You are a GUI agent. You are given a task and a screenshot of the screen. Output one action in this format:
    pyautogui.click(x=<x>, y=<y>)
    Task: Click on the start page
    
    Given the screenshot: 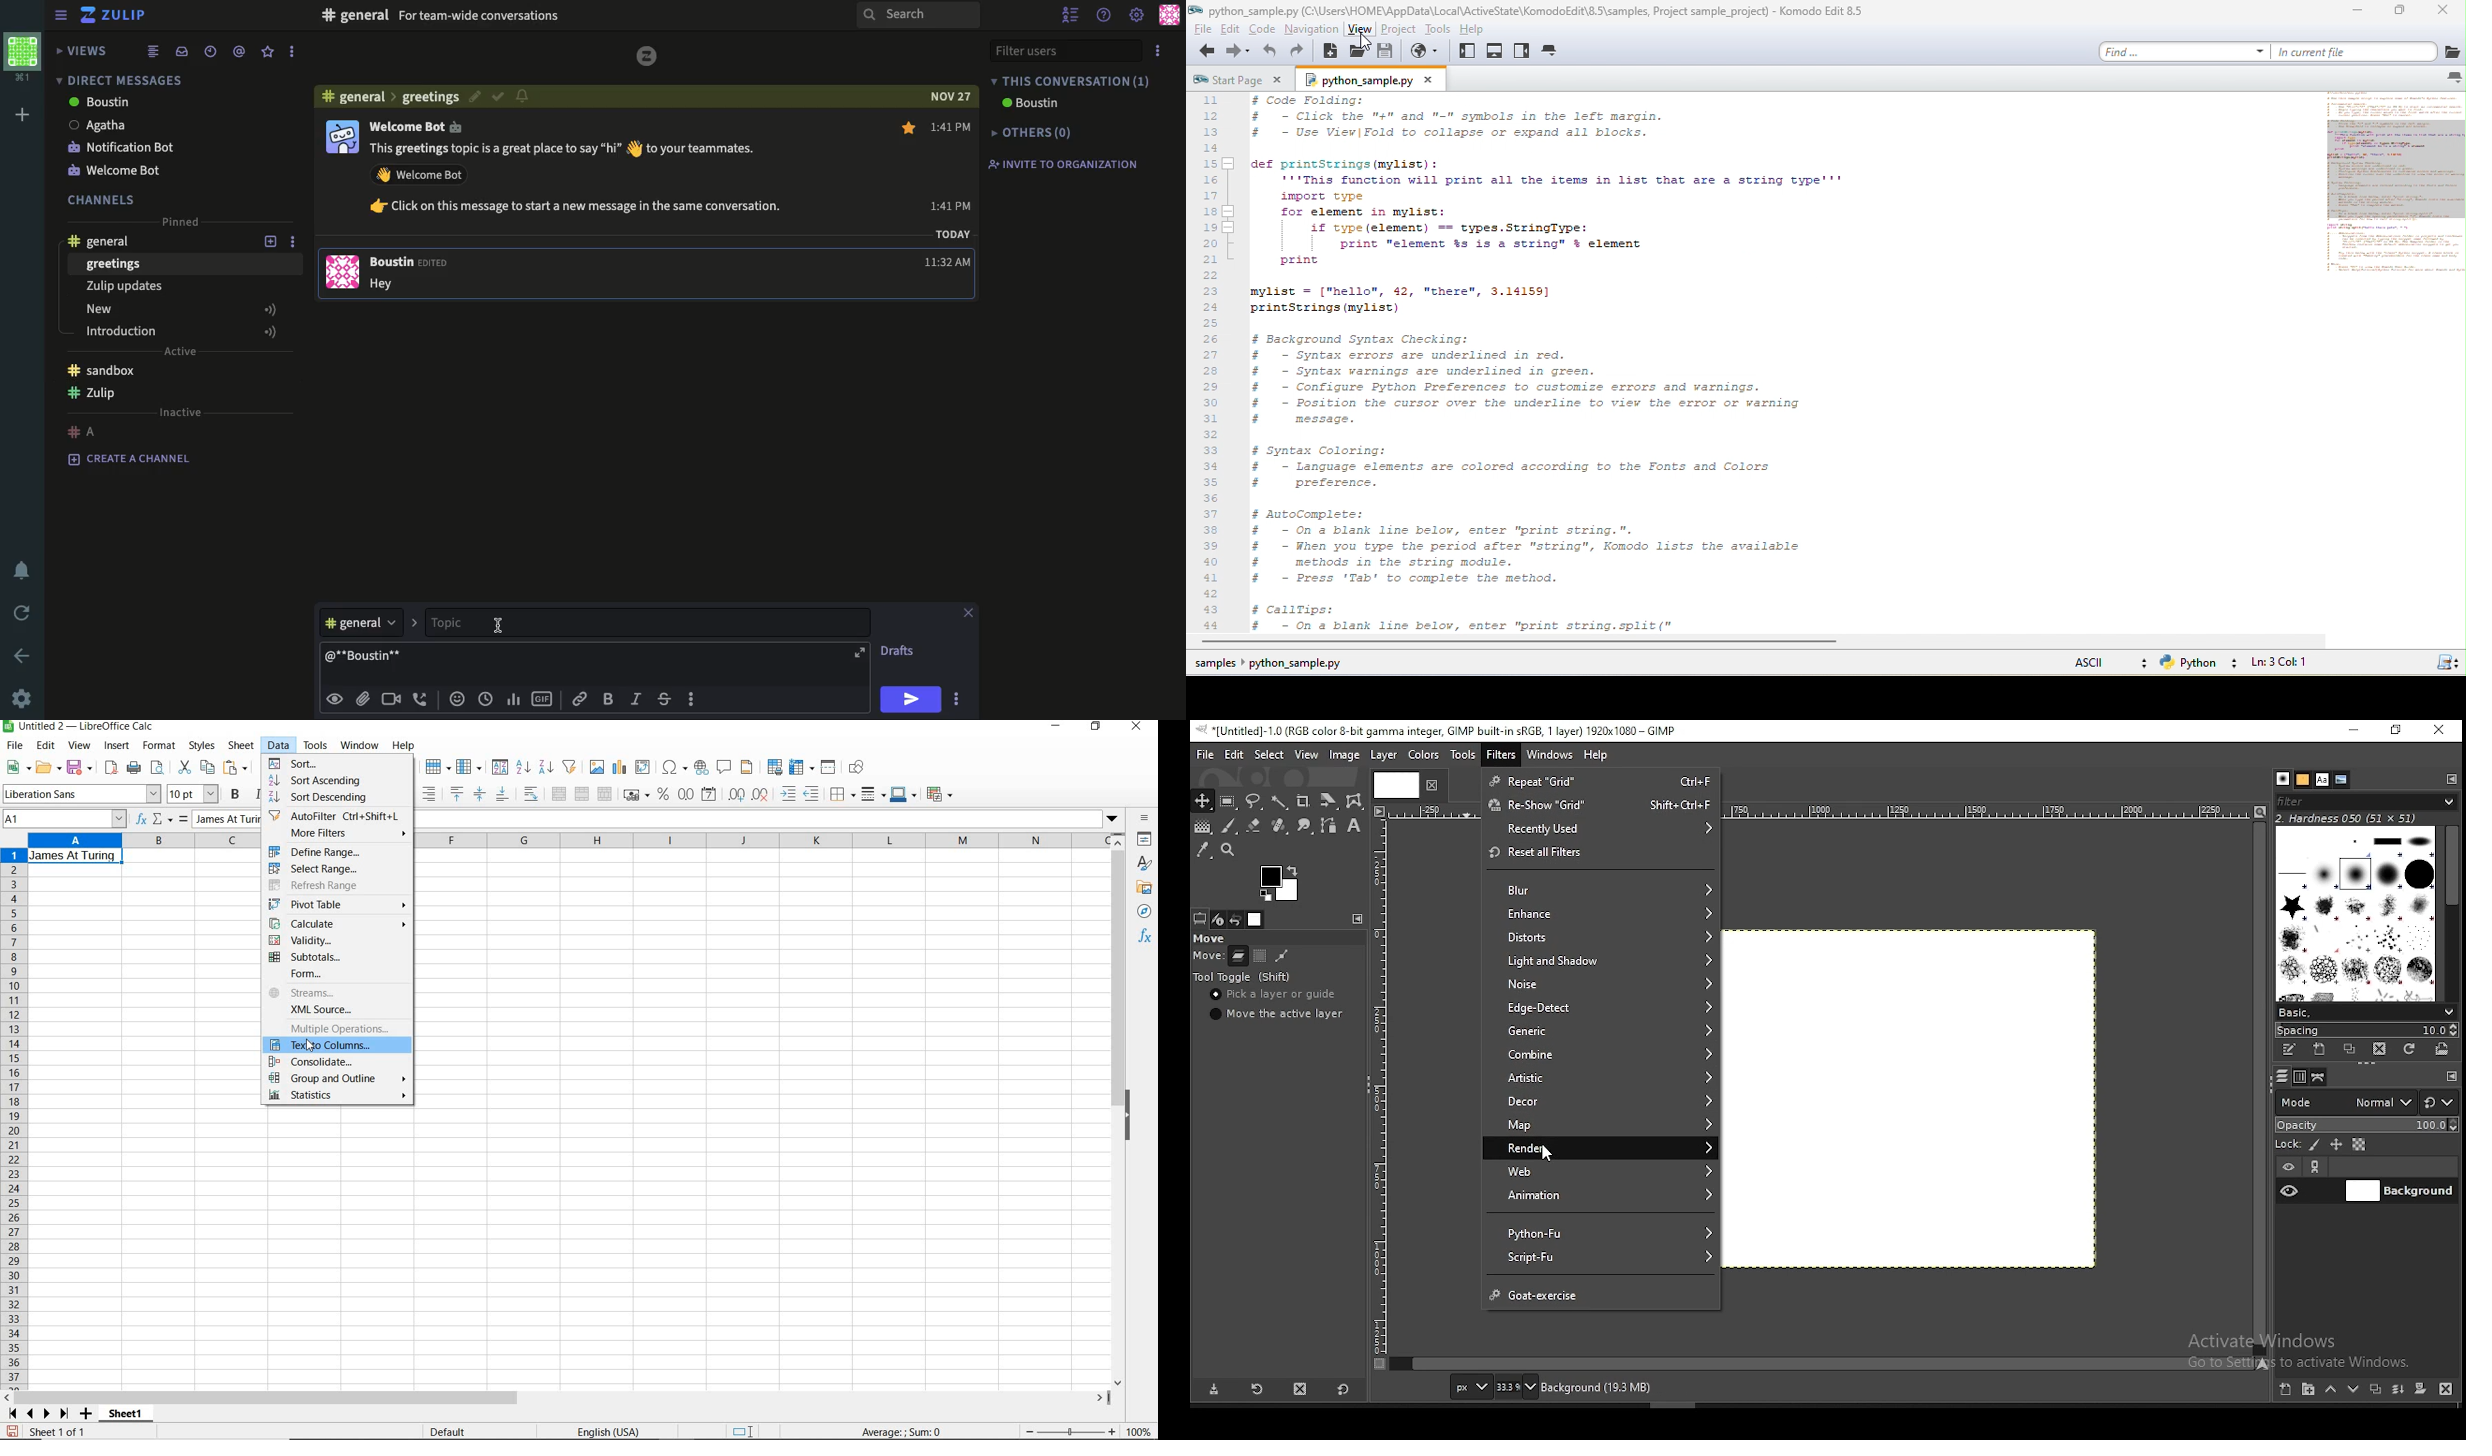 What is the action you would take?
    pyautogui.click(x=1238, y=79)
    